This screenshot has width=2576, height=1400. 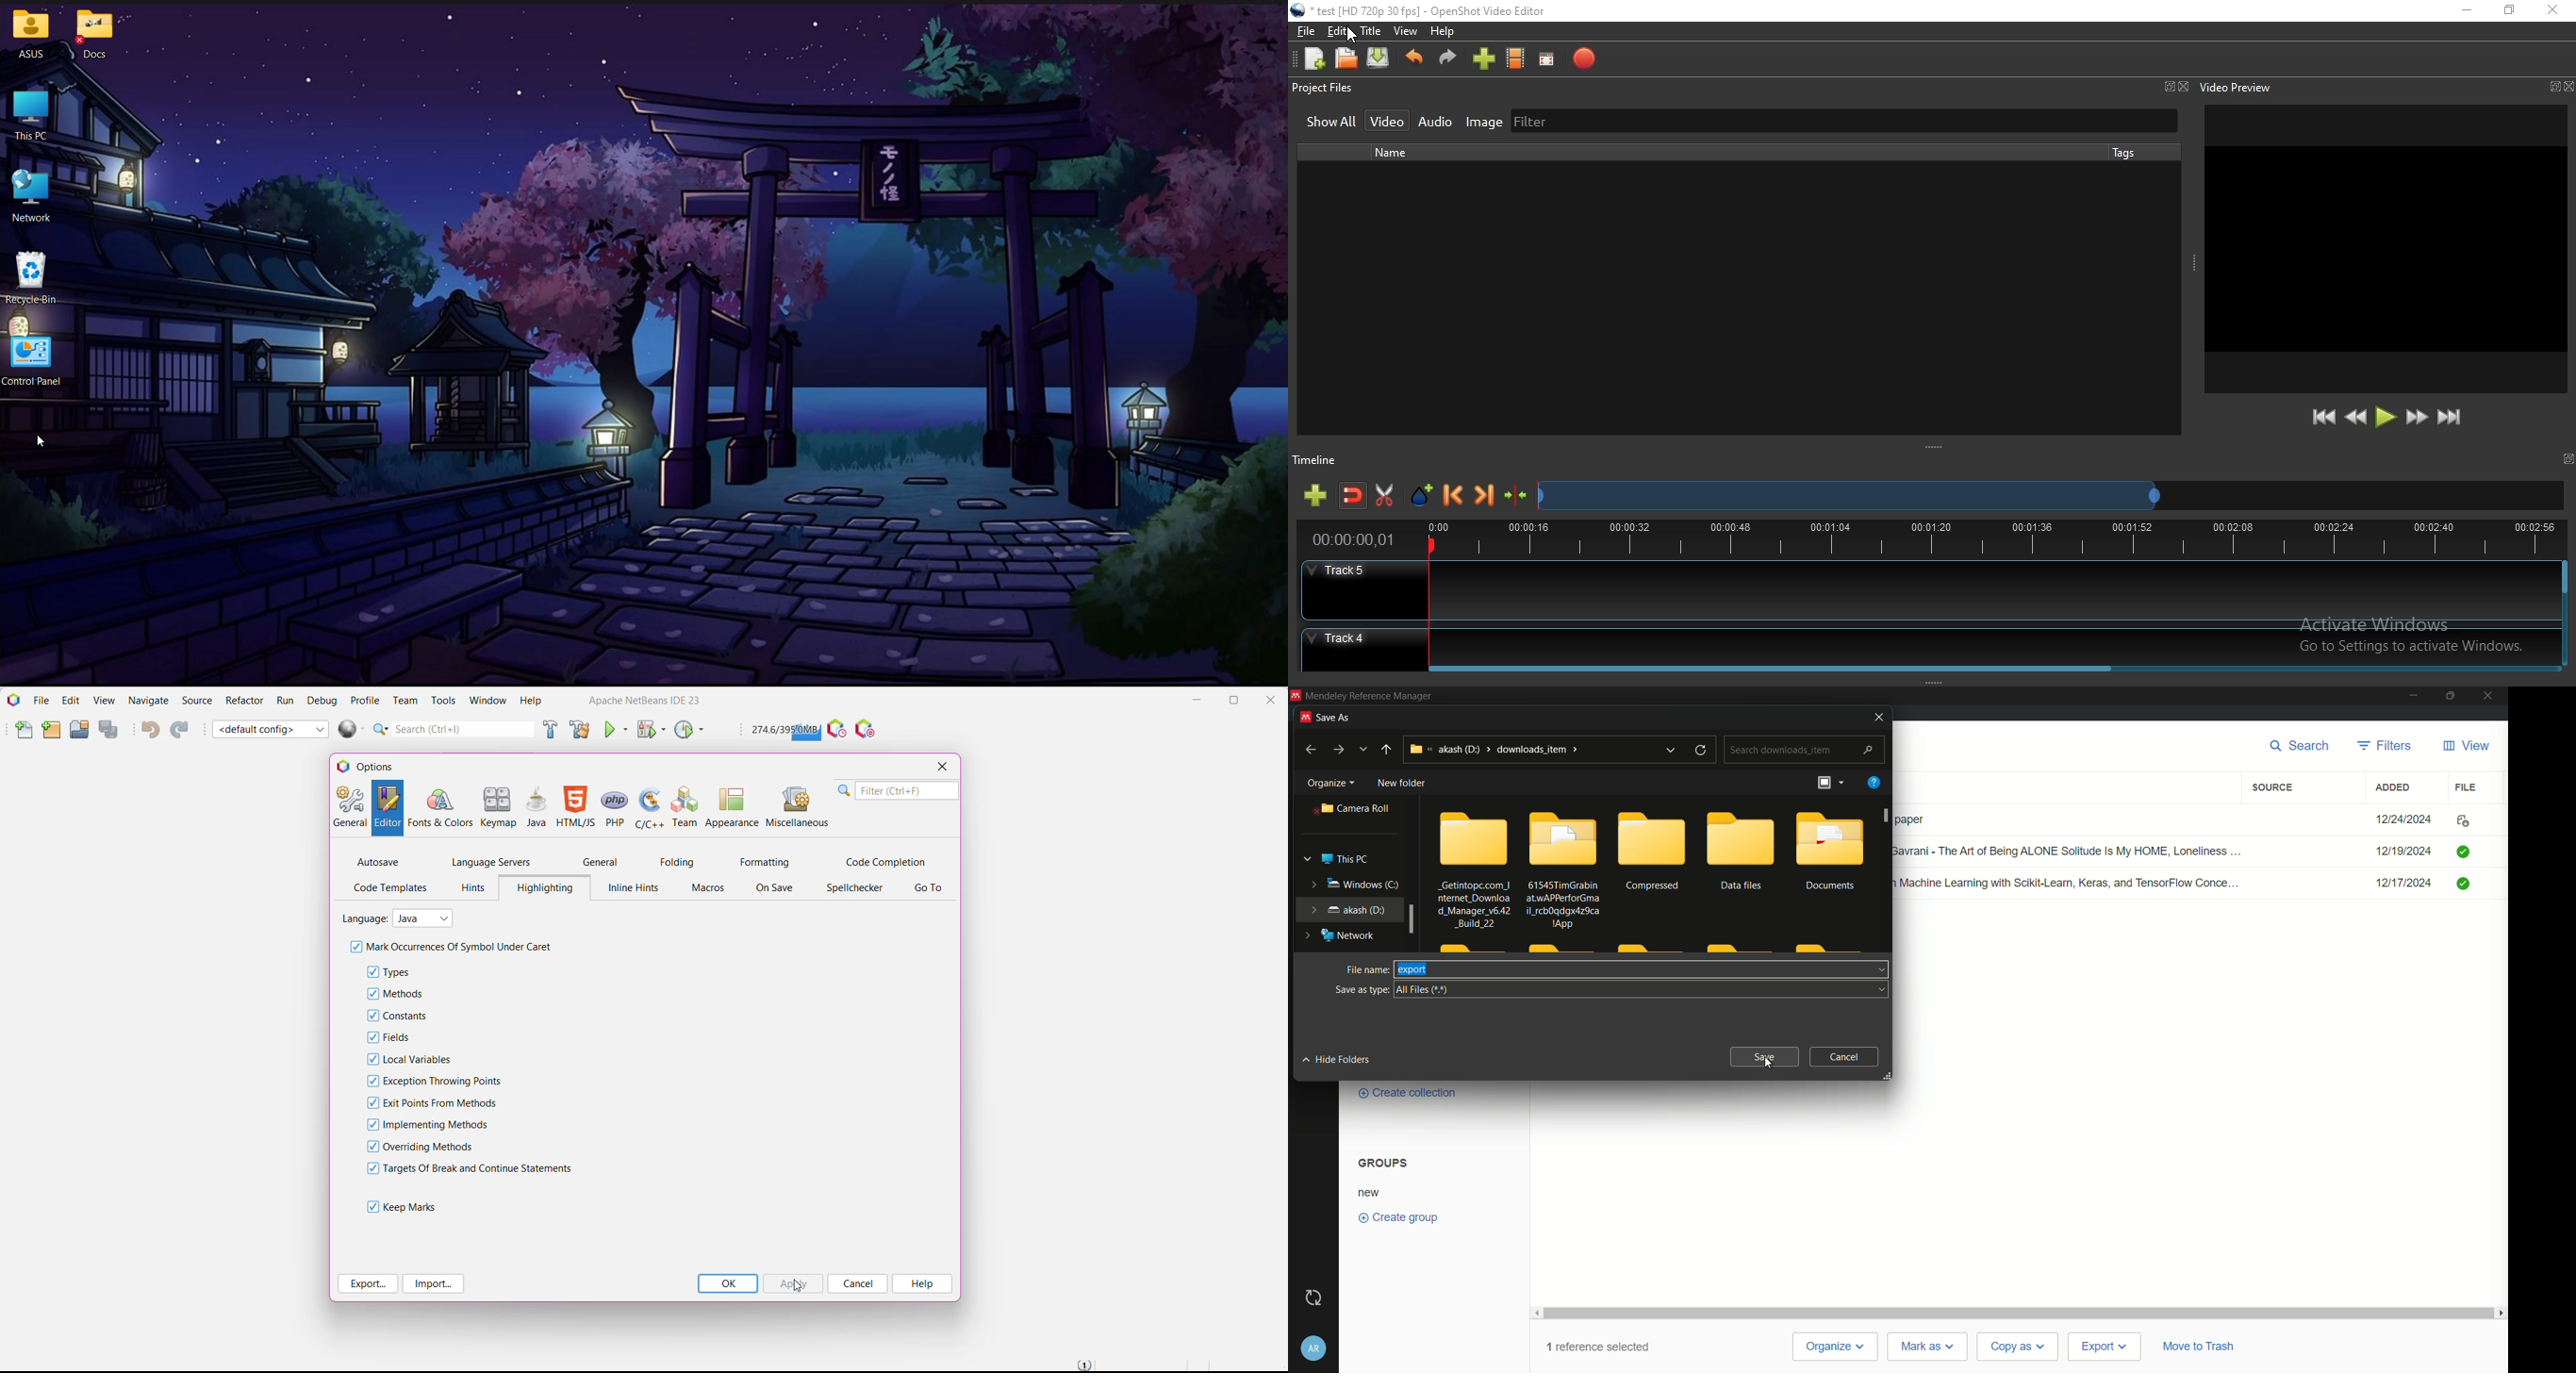 I want to click on Centre the timeline on the playhead, so click(x=1516, y=499).